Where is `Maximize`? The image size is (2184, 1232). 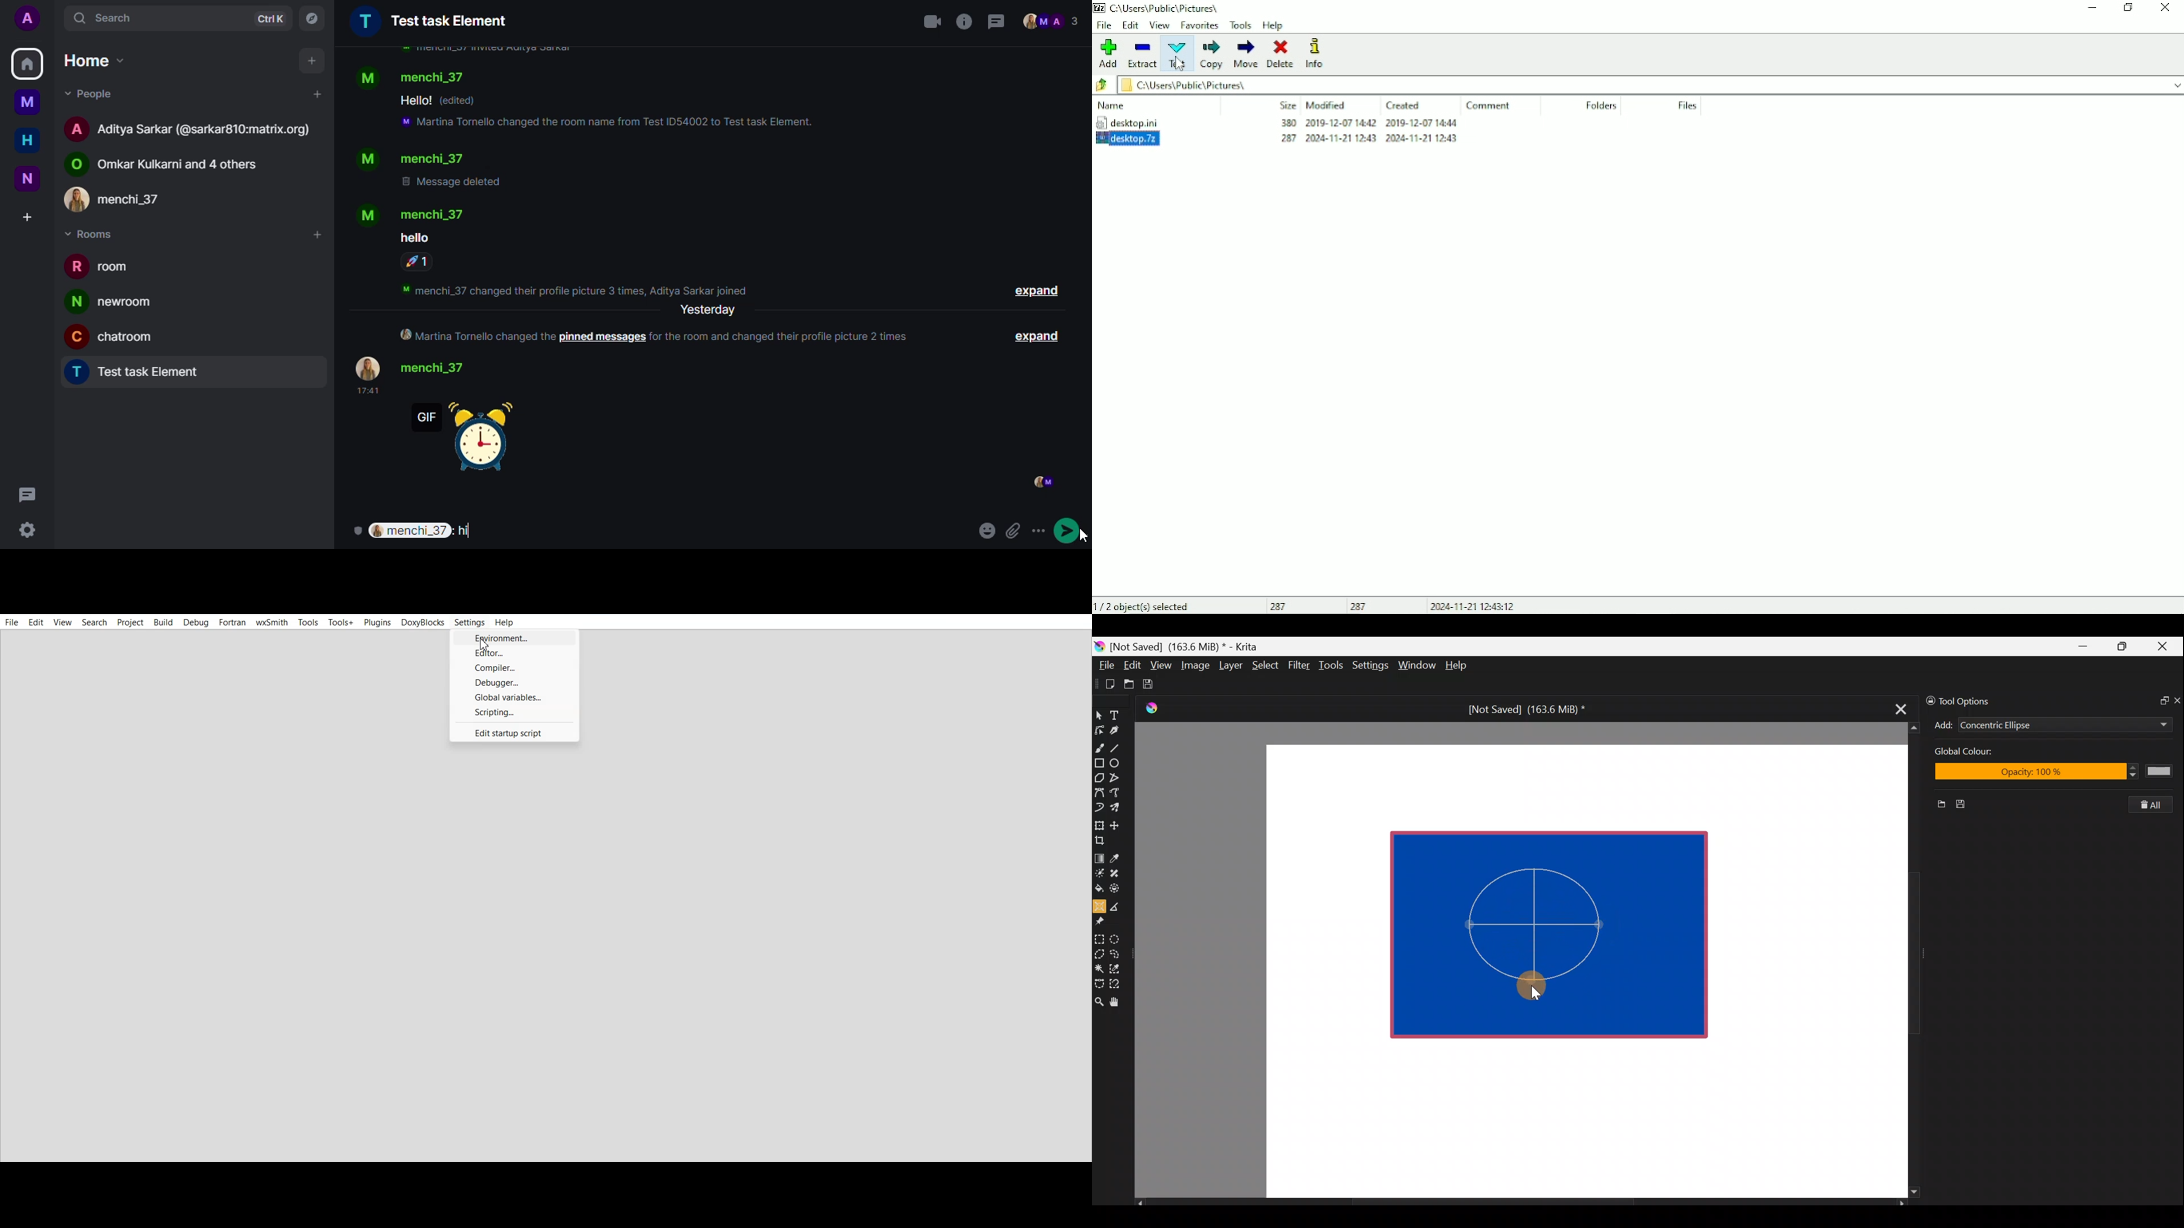 Maximize is located at coordinates (2122, 646).